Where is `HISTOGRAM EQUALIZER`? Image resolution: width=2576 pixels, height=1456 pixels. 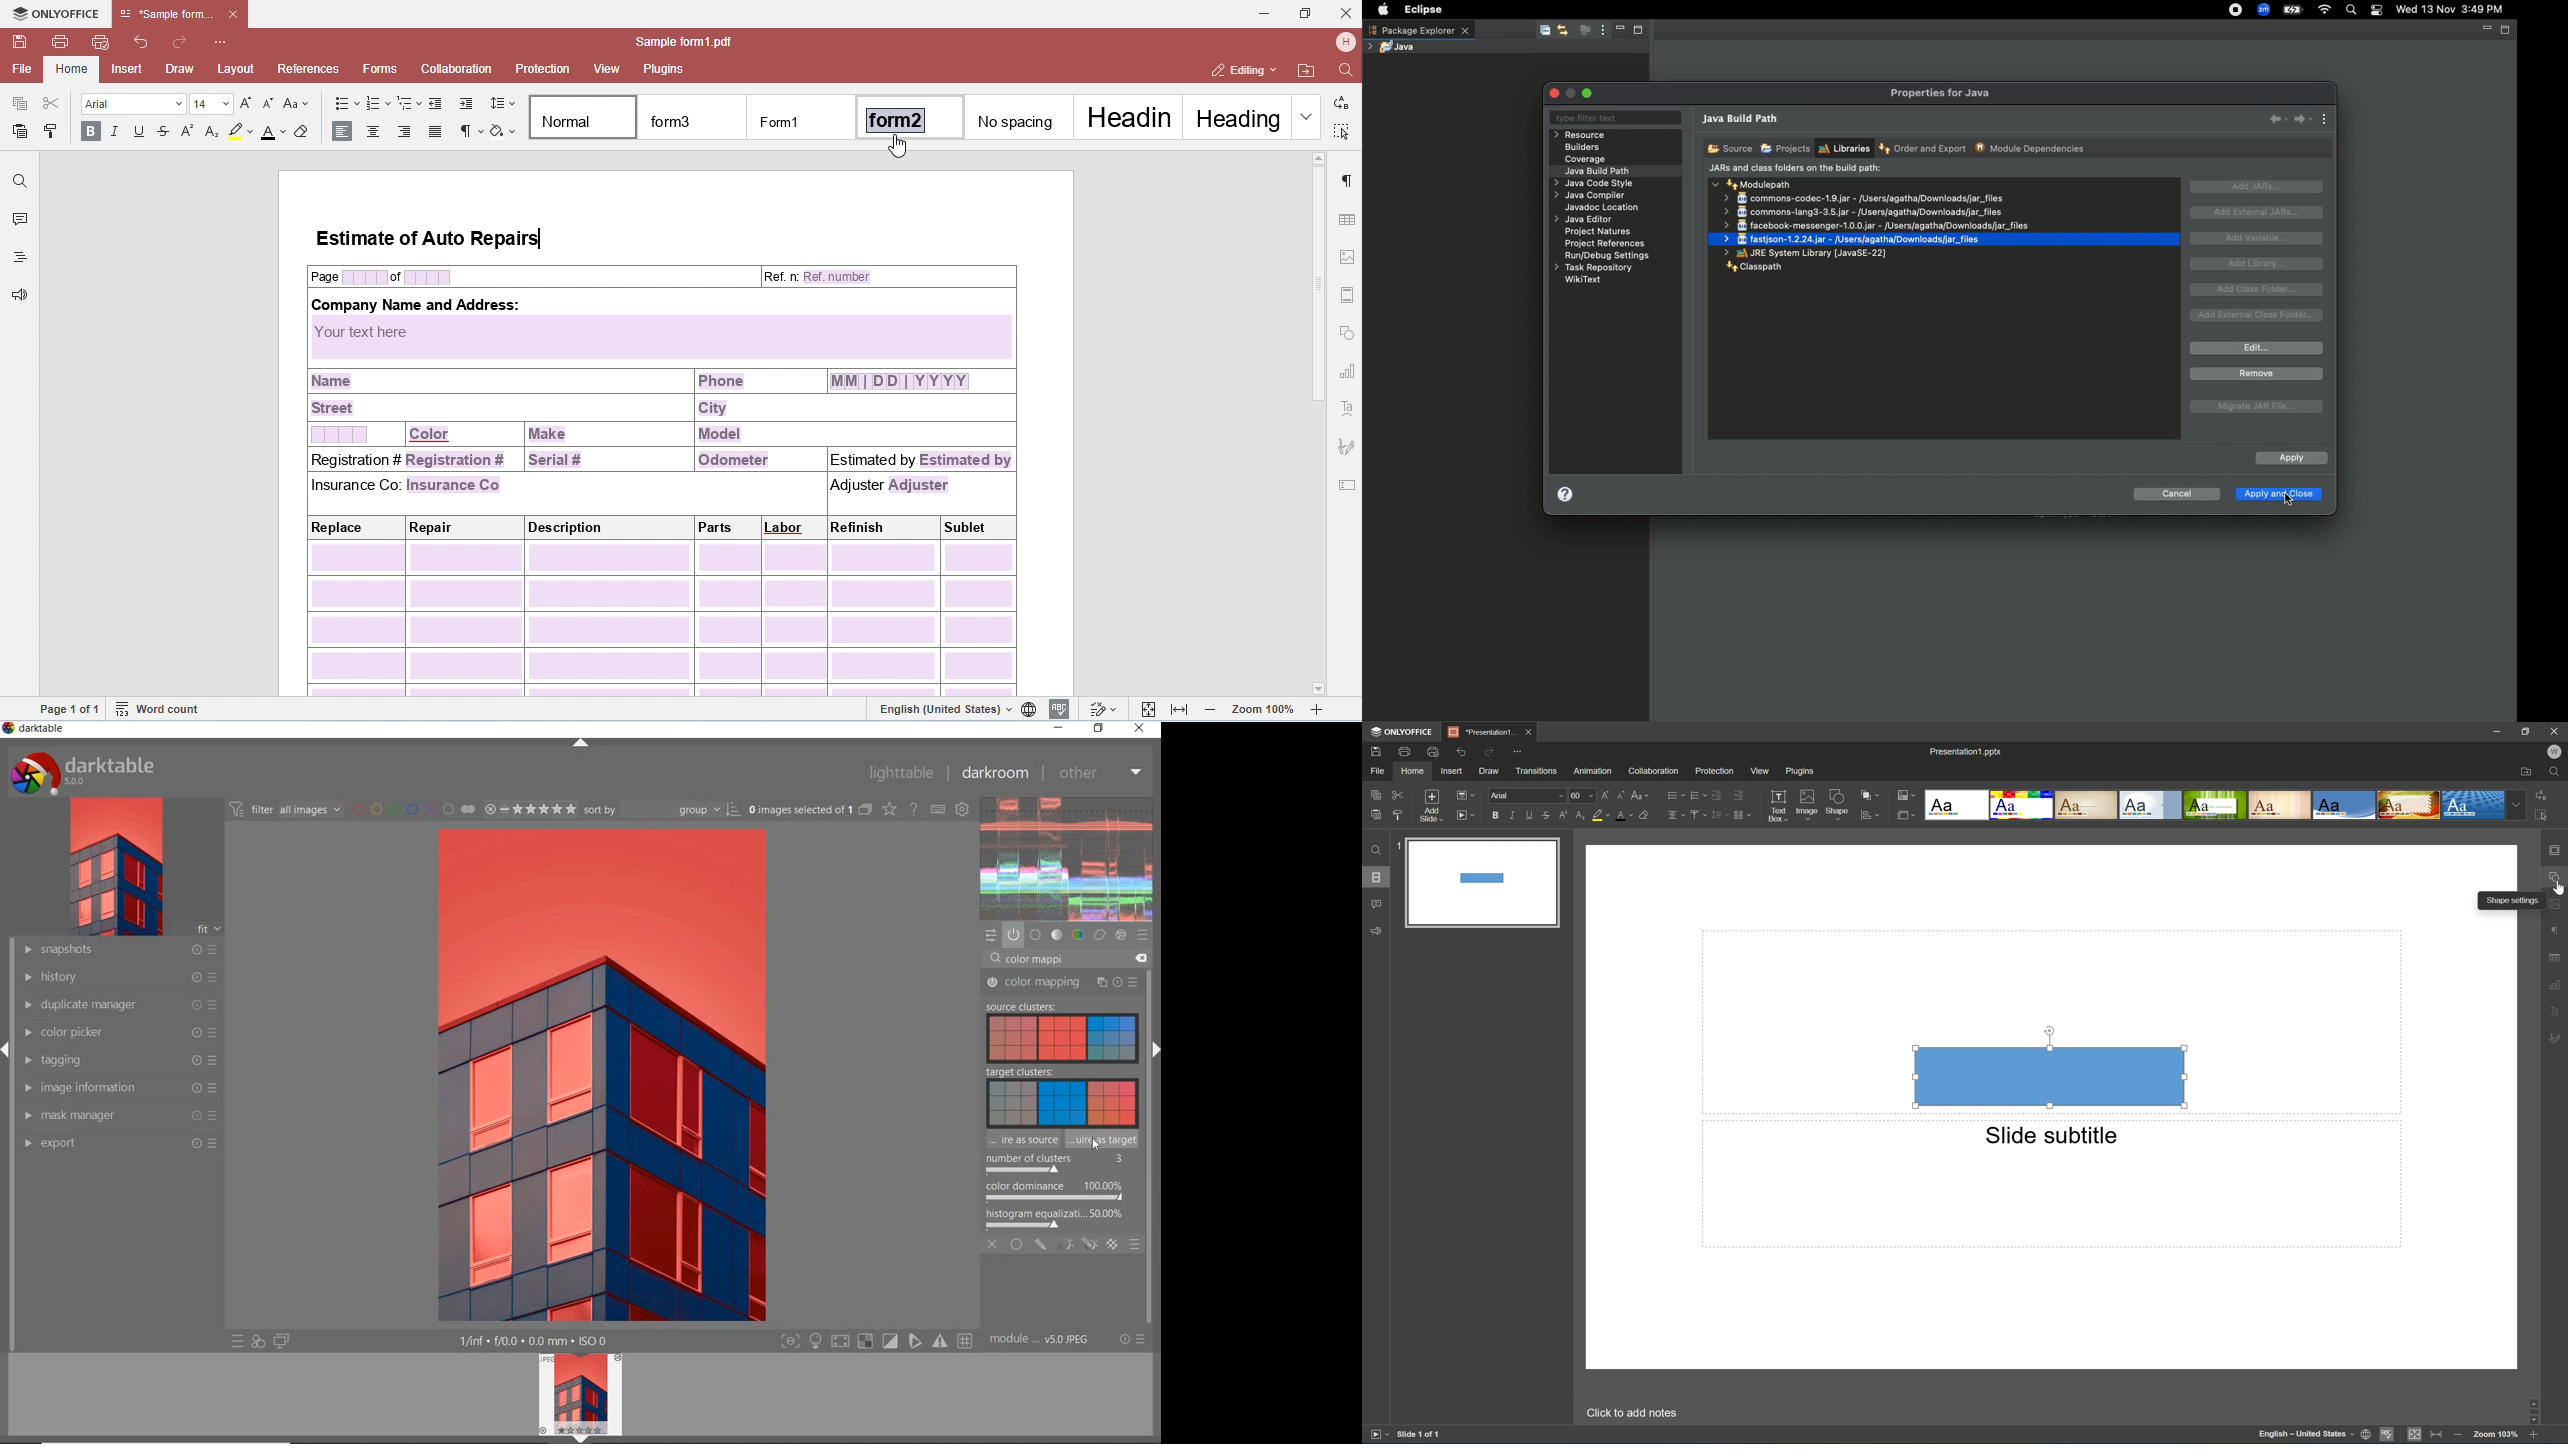
HISTOGRAM EQUALIZER is located at coordinates (1057, 1218).